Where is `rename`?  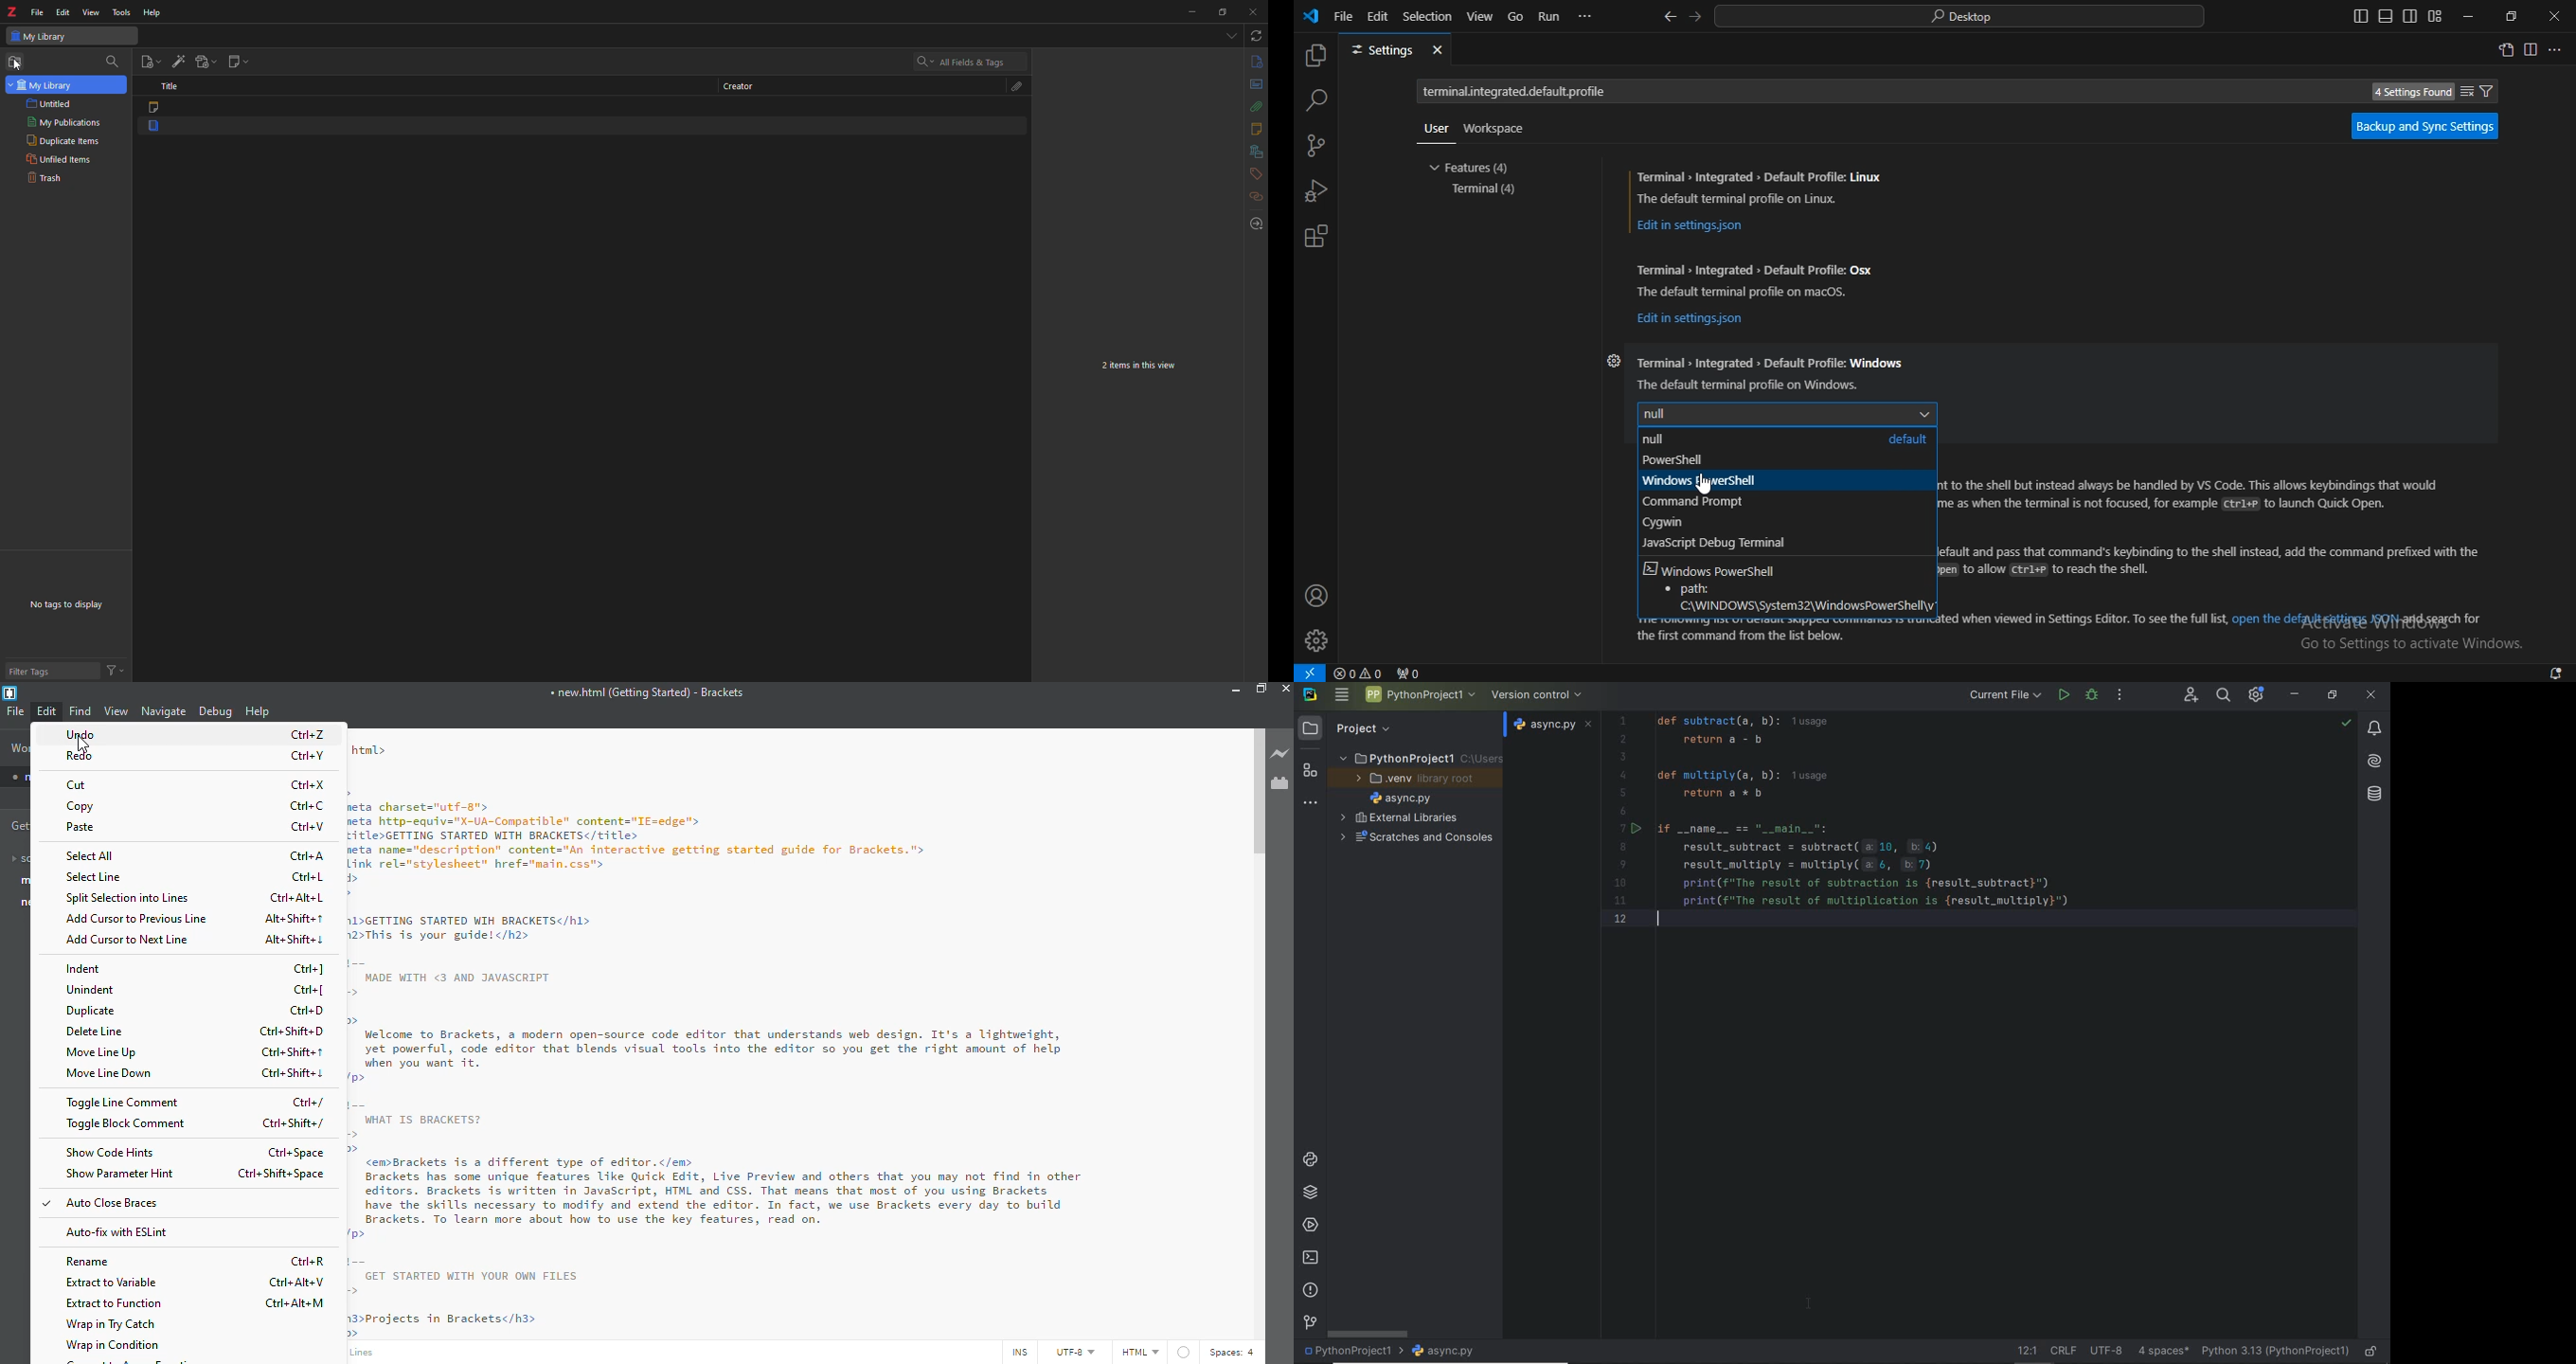 rename is located at coordinates (91, 1263).